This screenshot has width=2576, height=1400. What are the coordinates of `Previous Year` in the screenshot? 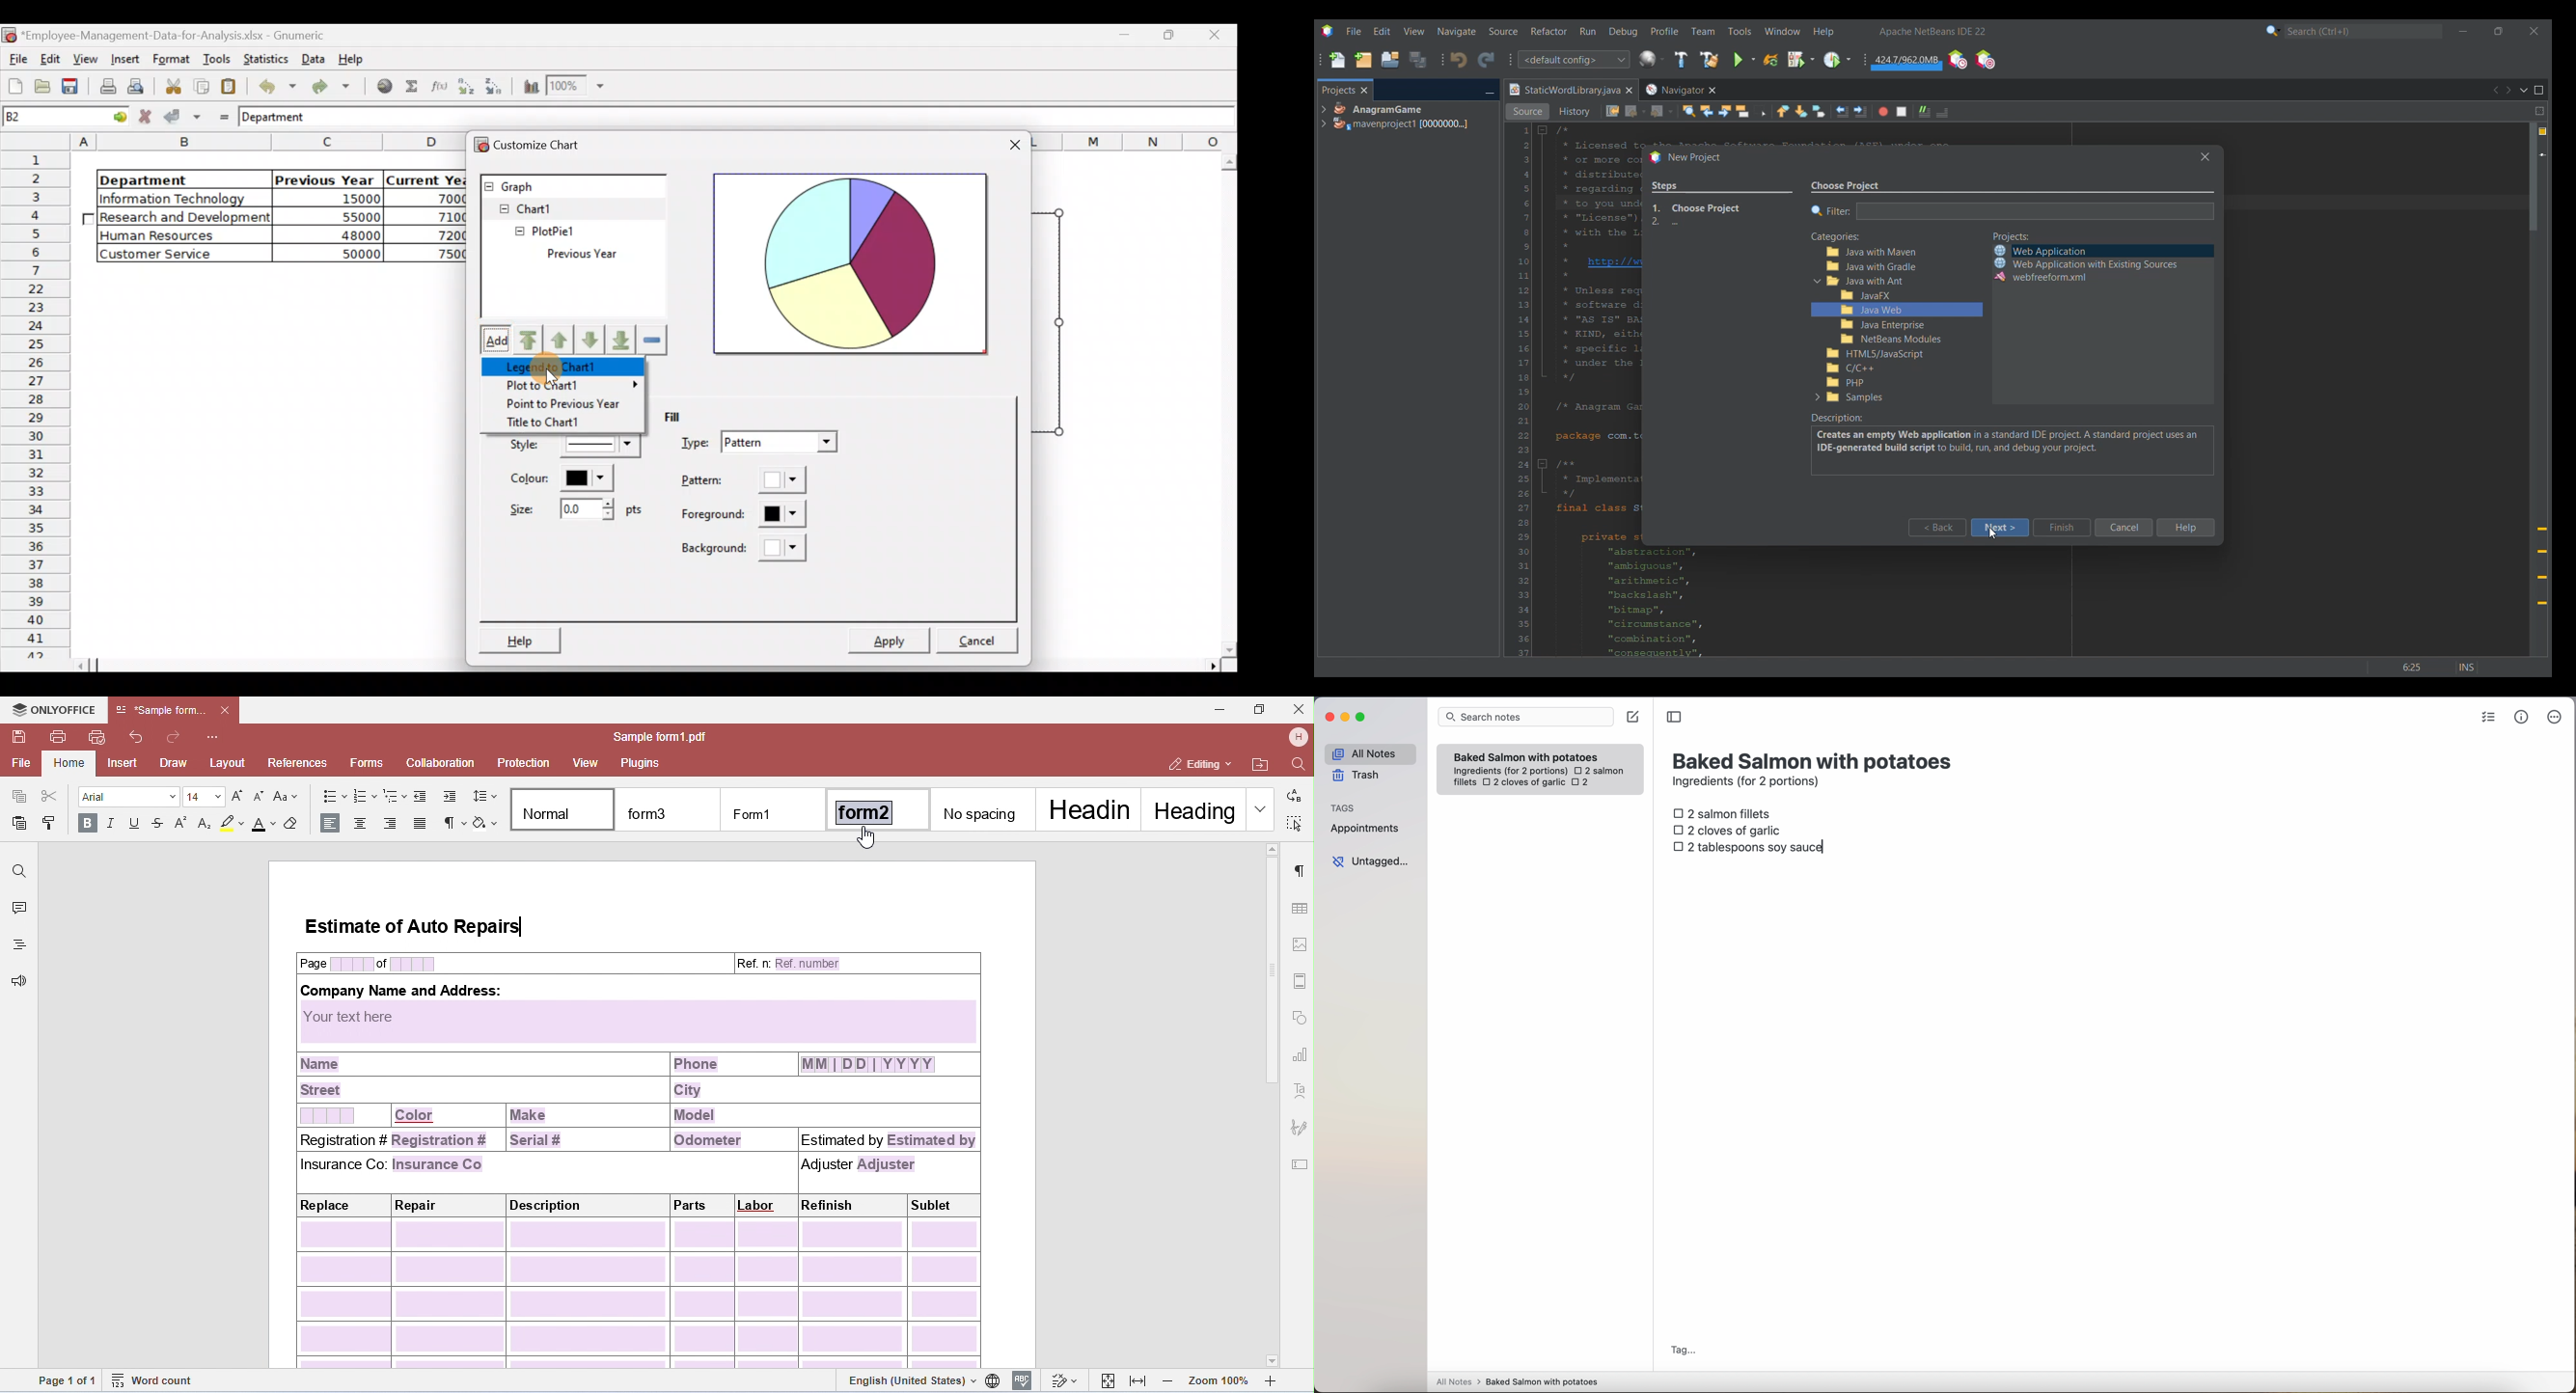 It's located at (325, 177).